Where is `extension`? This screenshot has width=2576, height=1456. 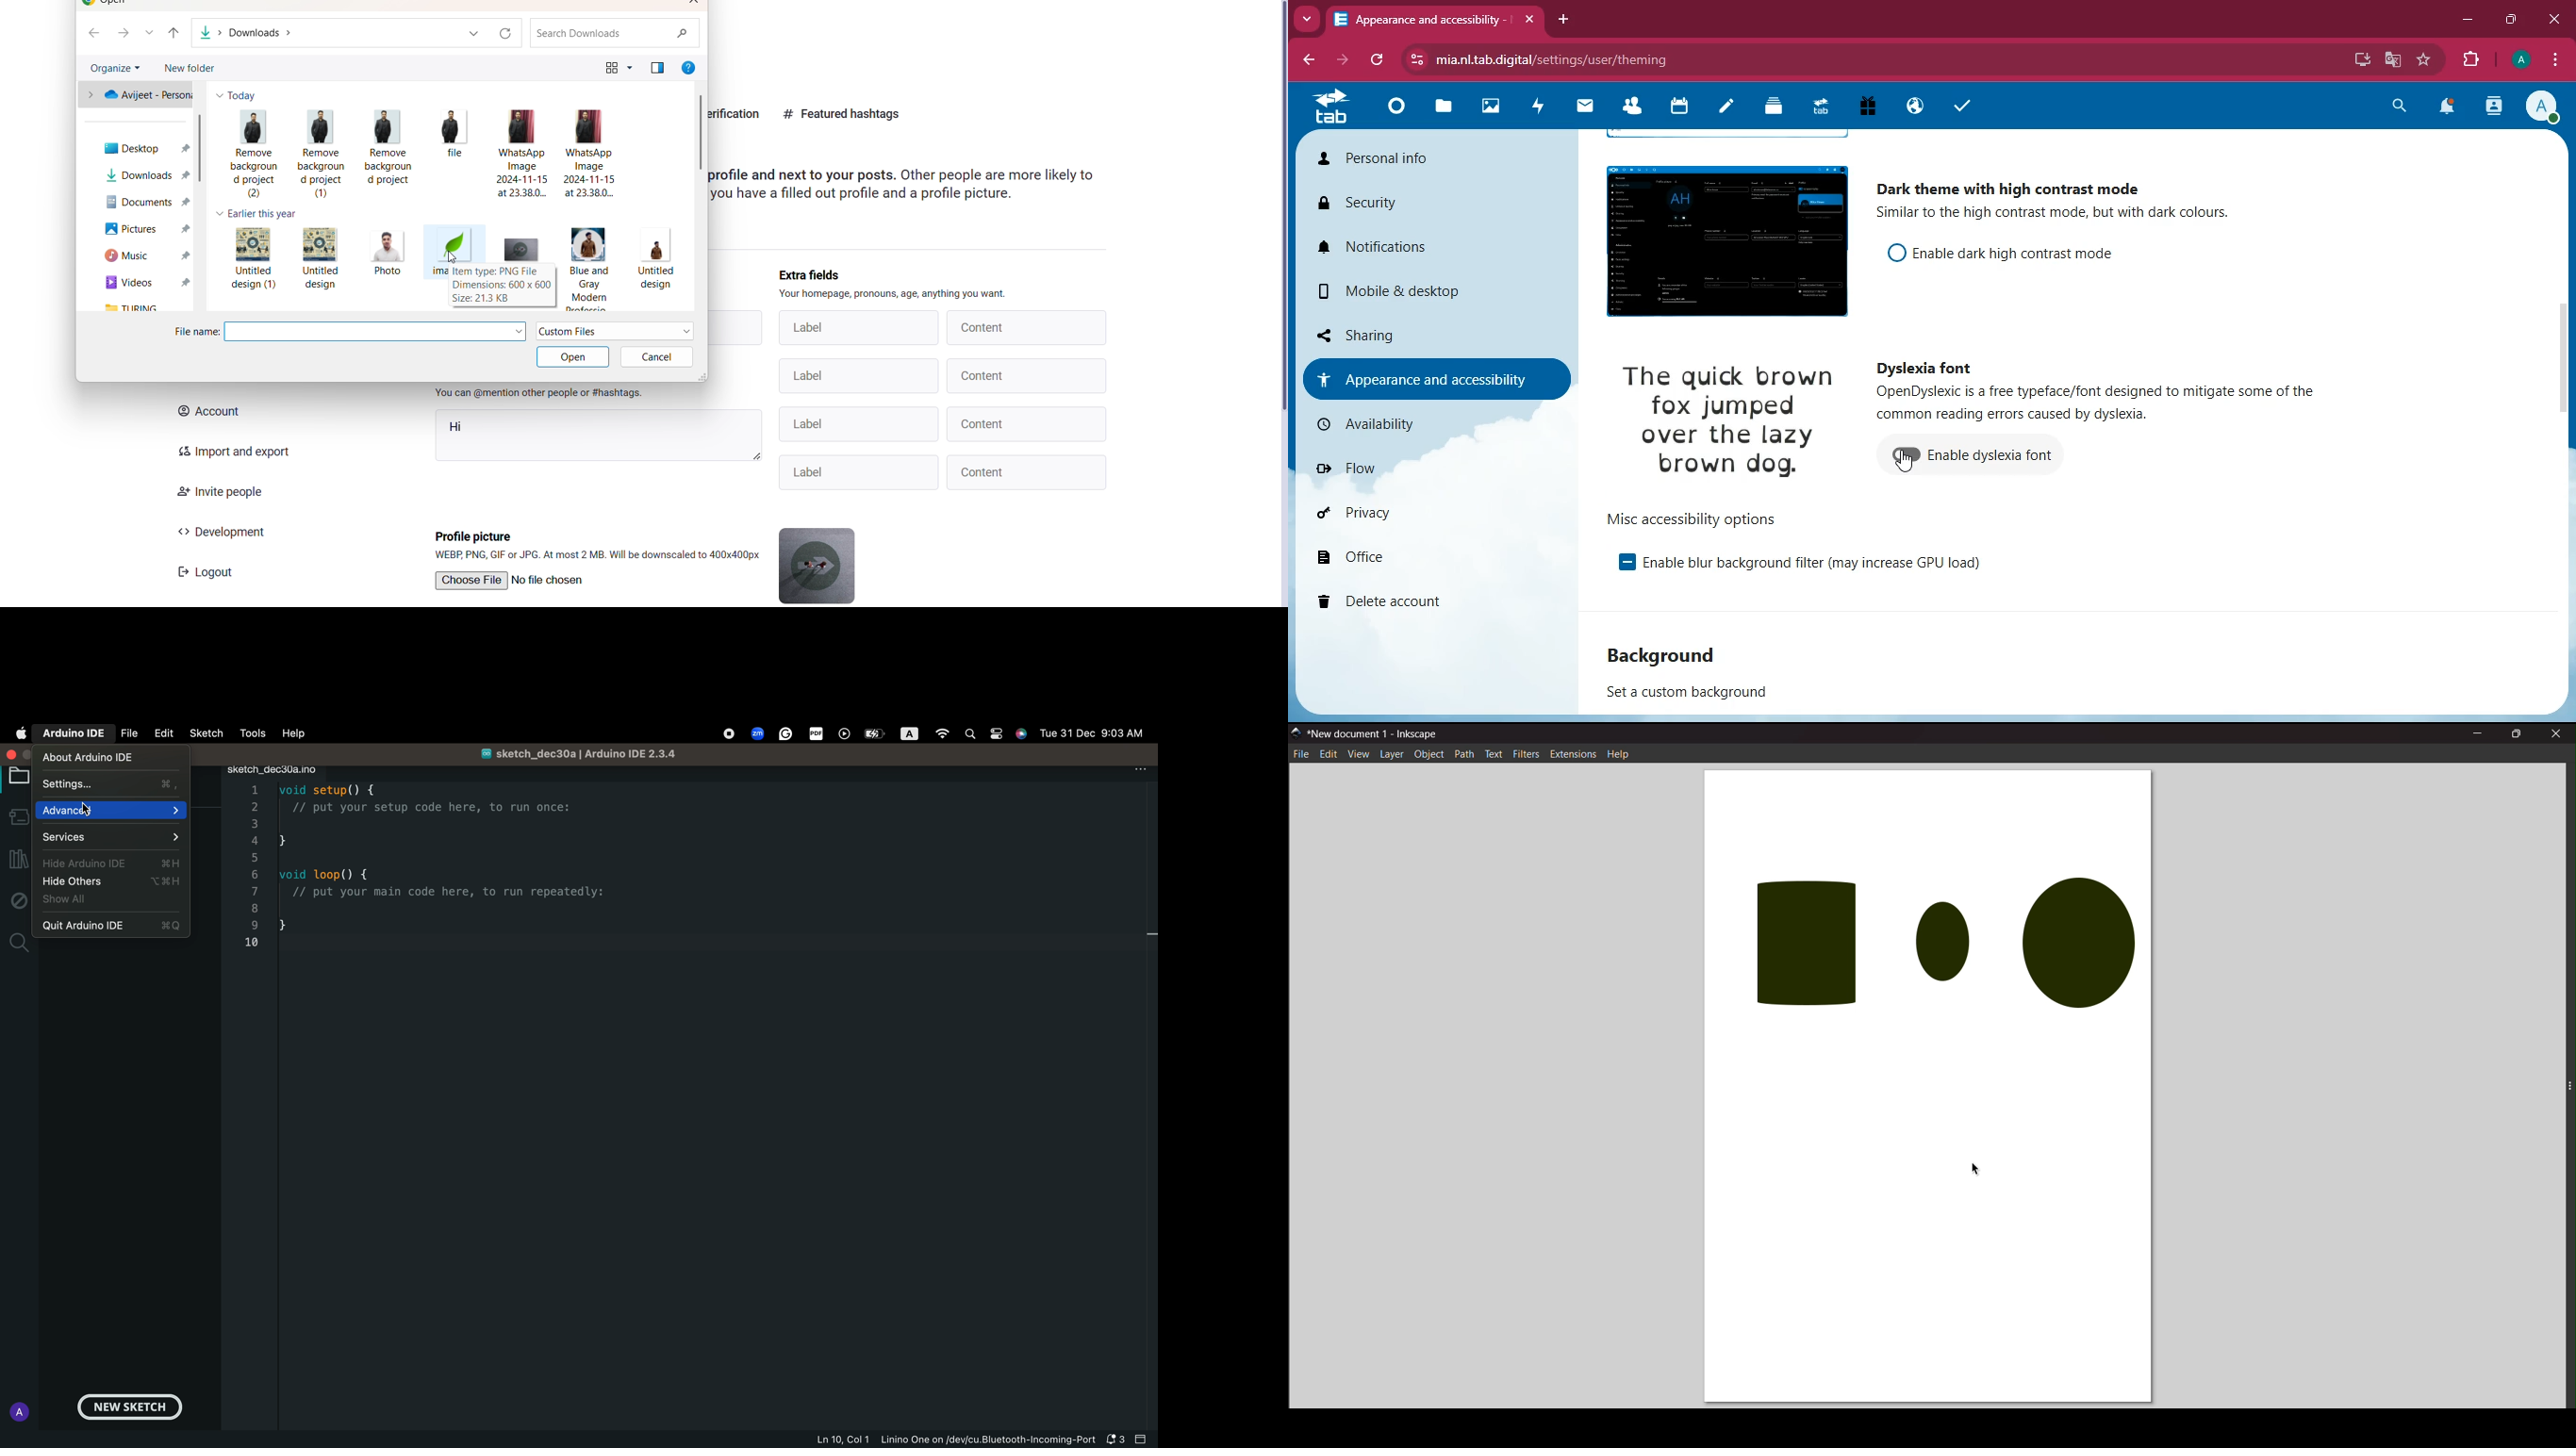 extension is located at coordinates (1573, 754).